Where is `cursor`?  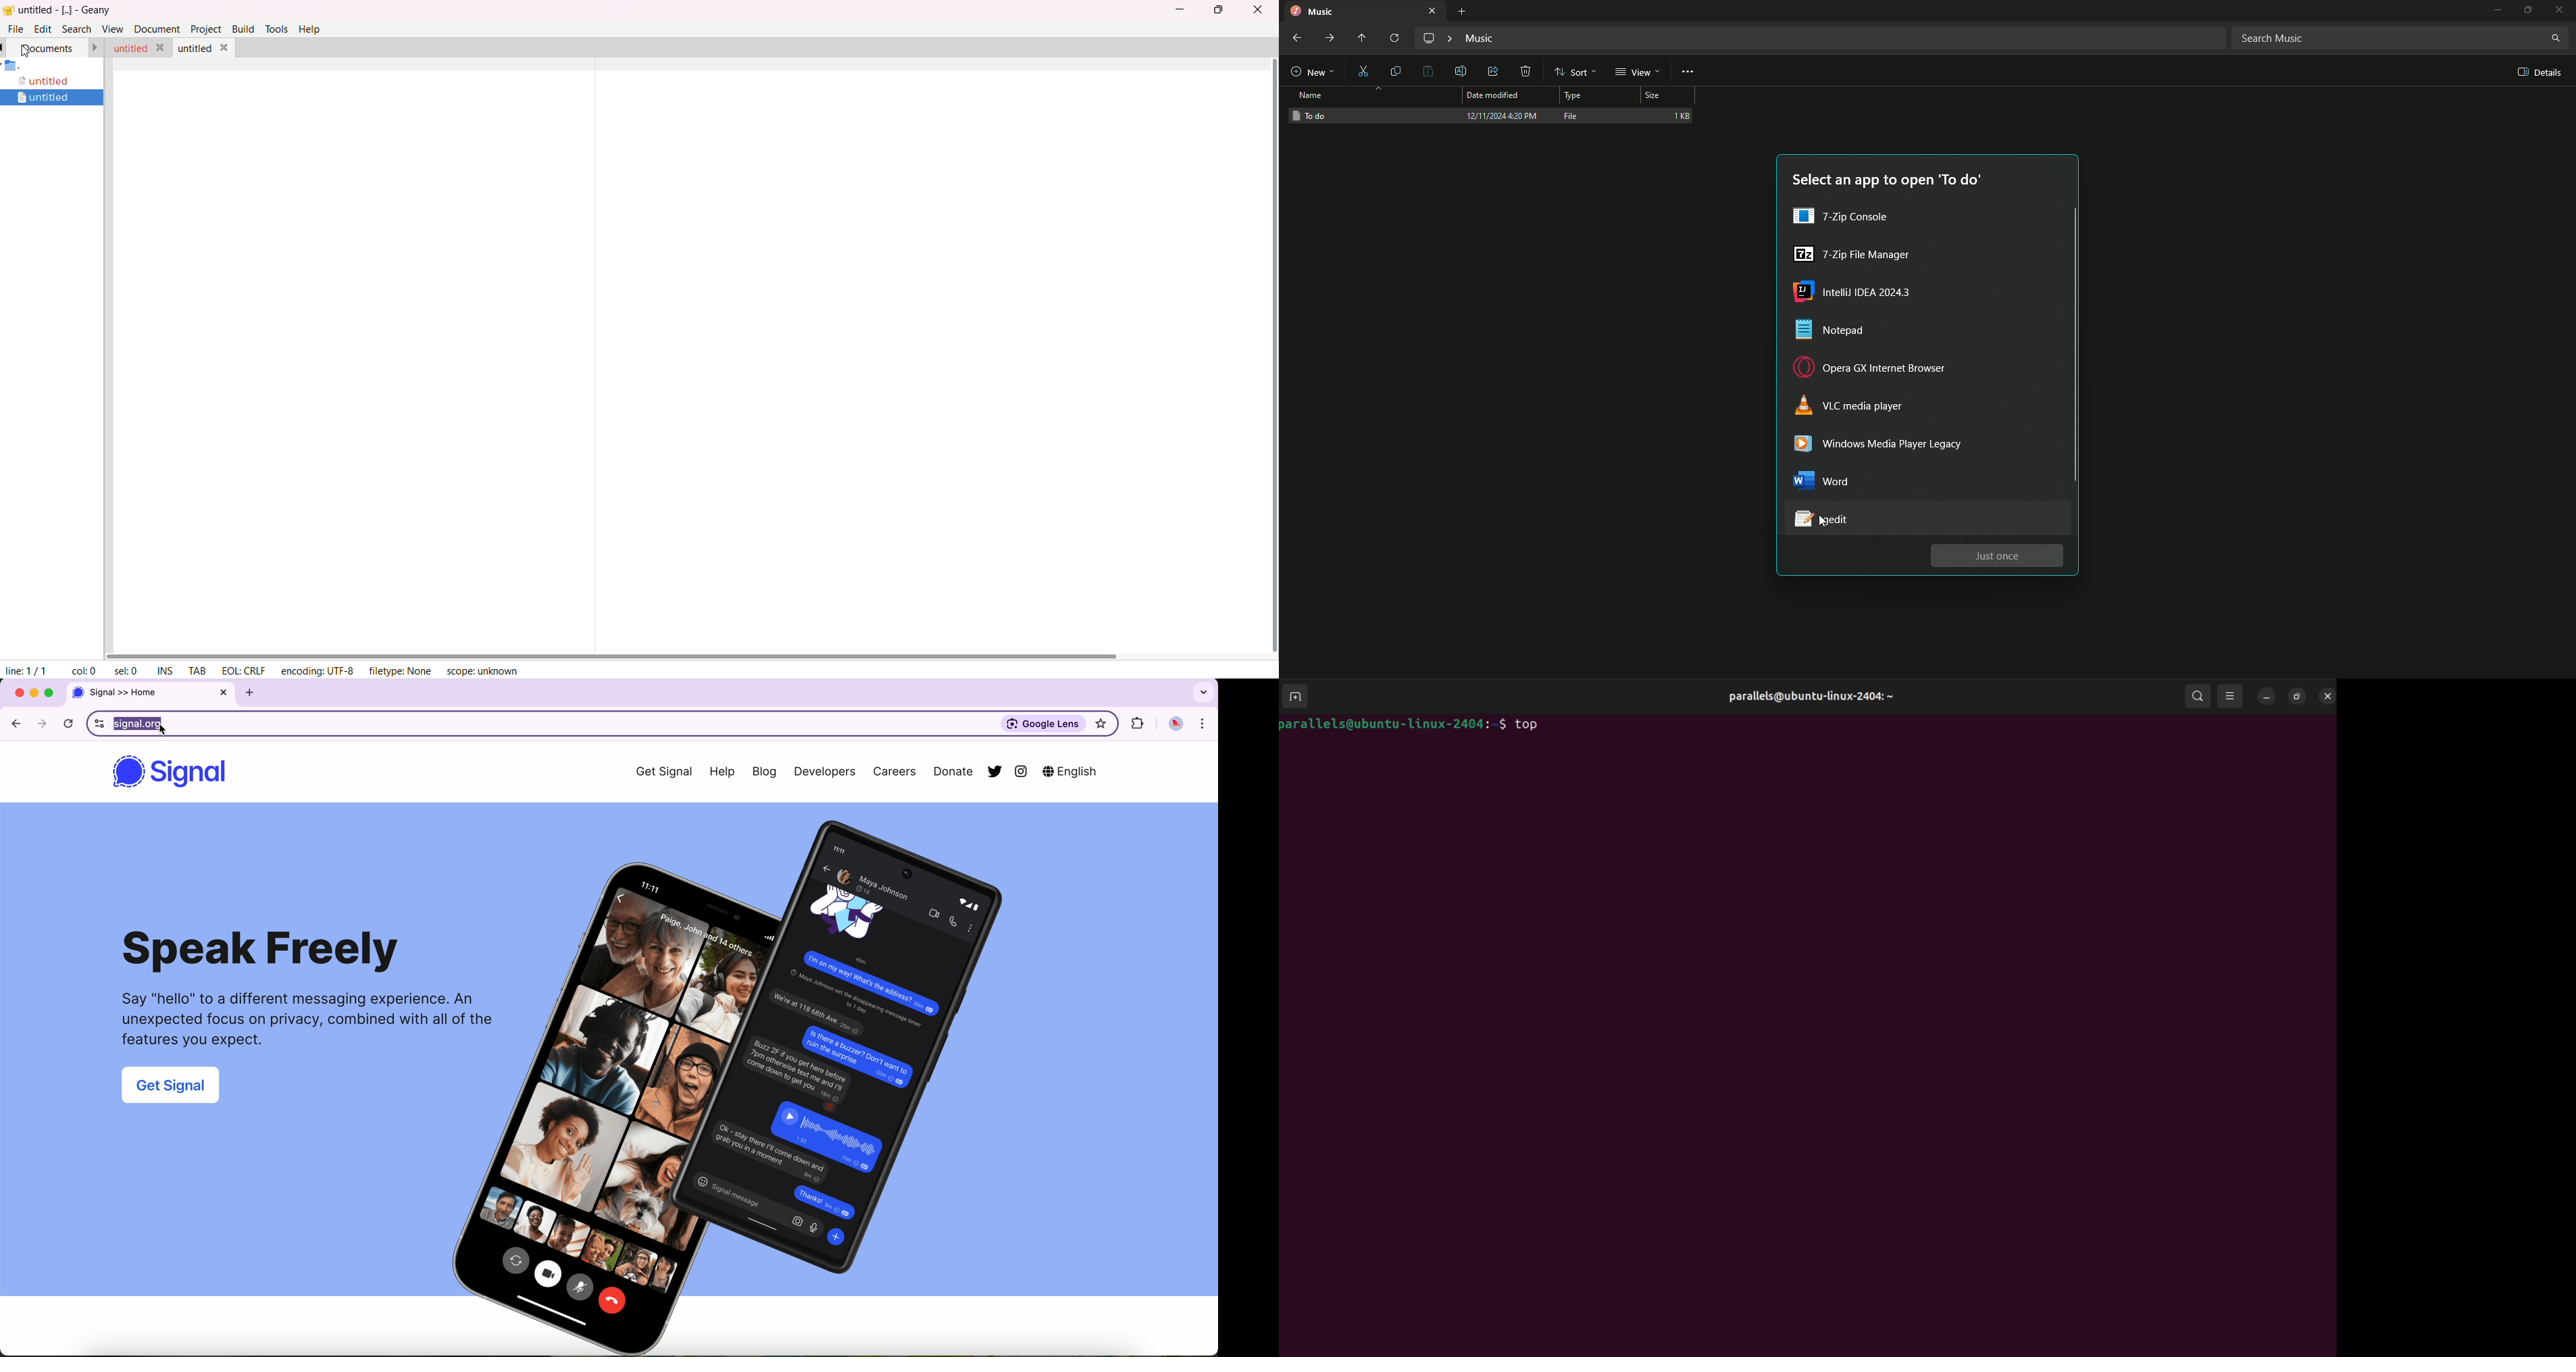 cursor is located at coordinates (1821, 528).